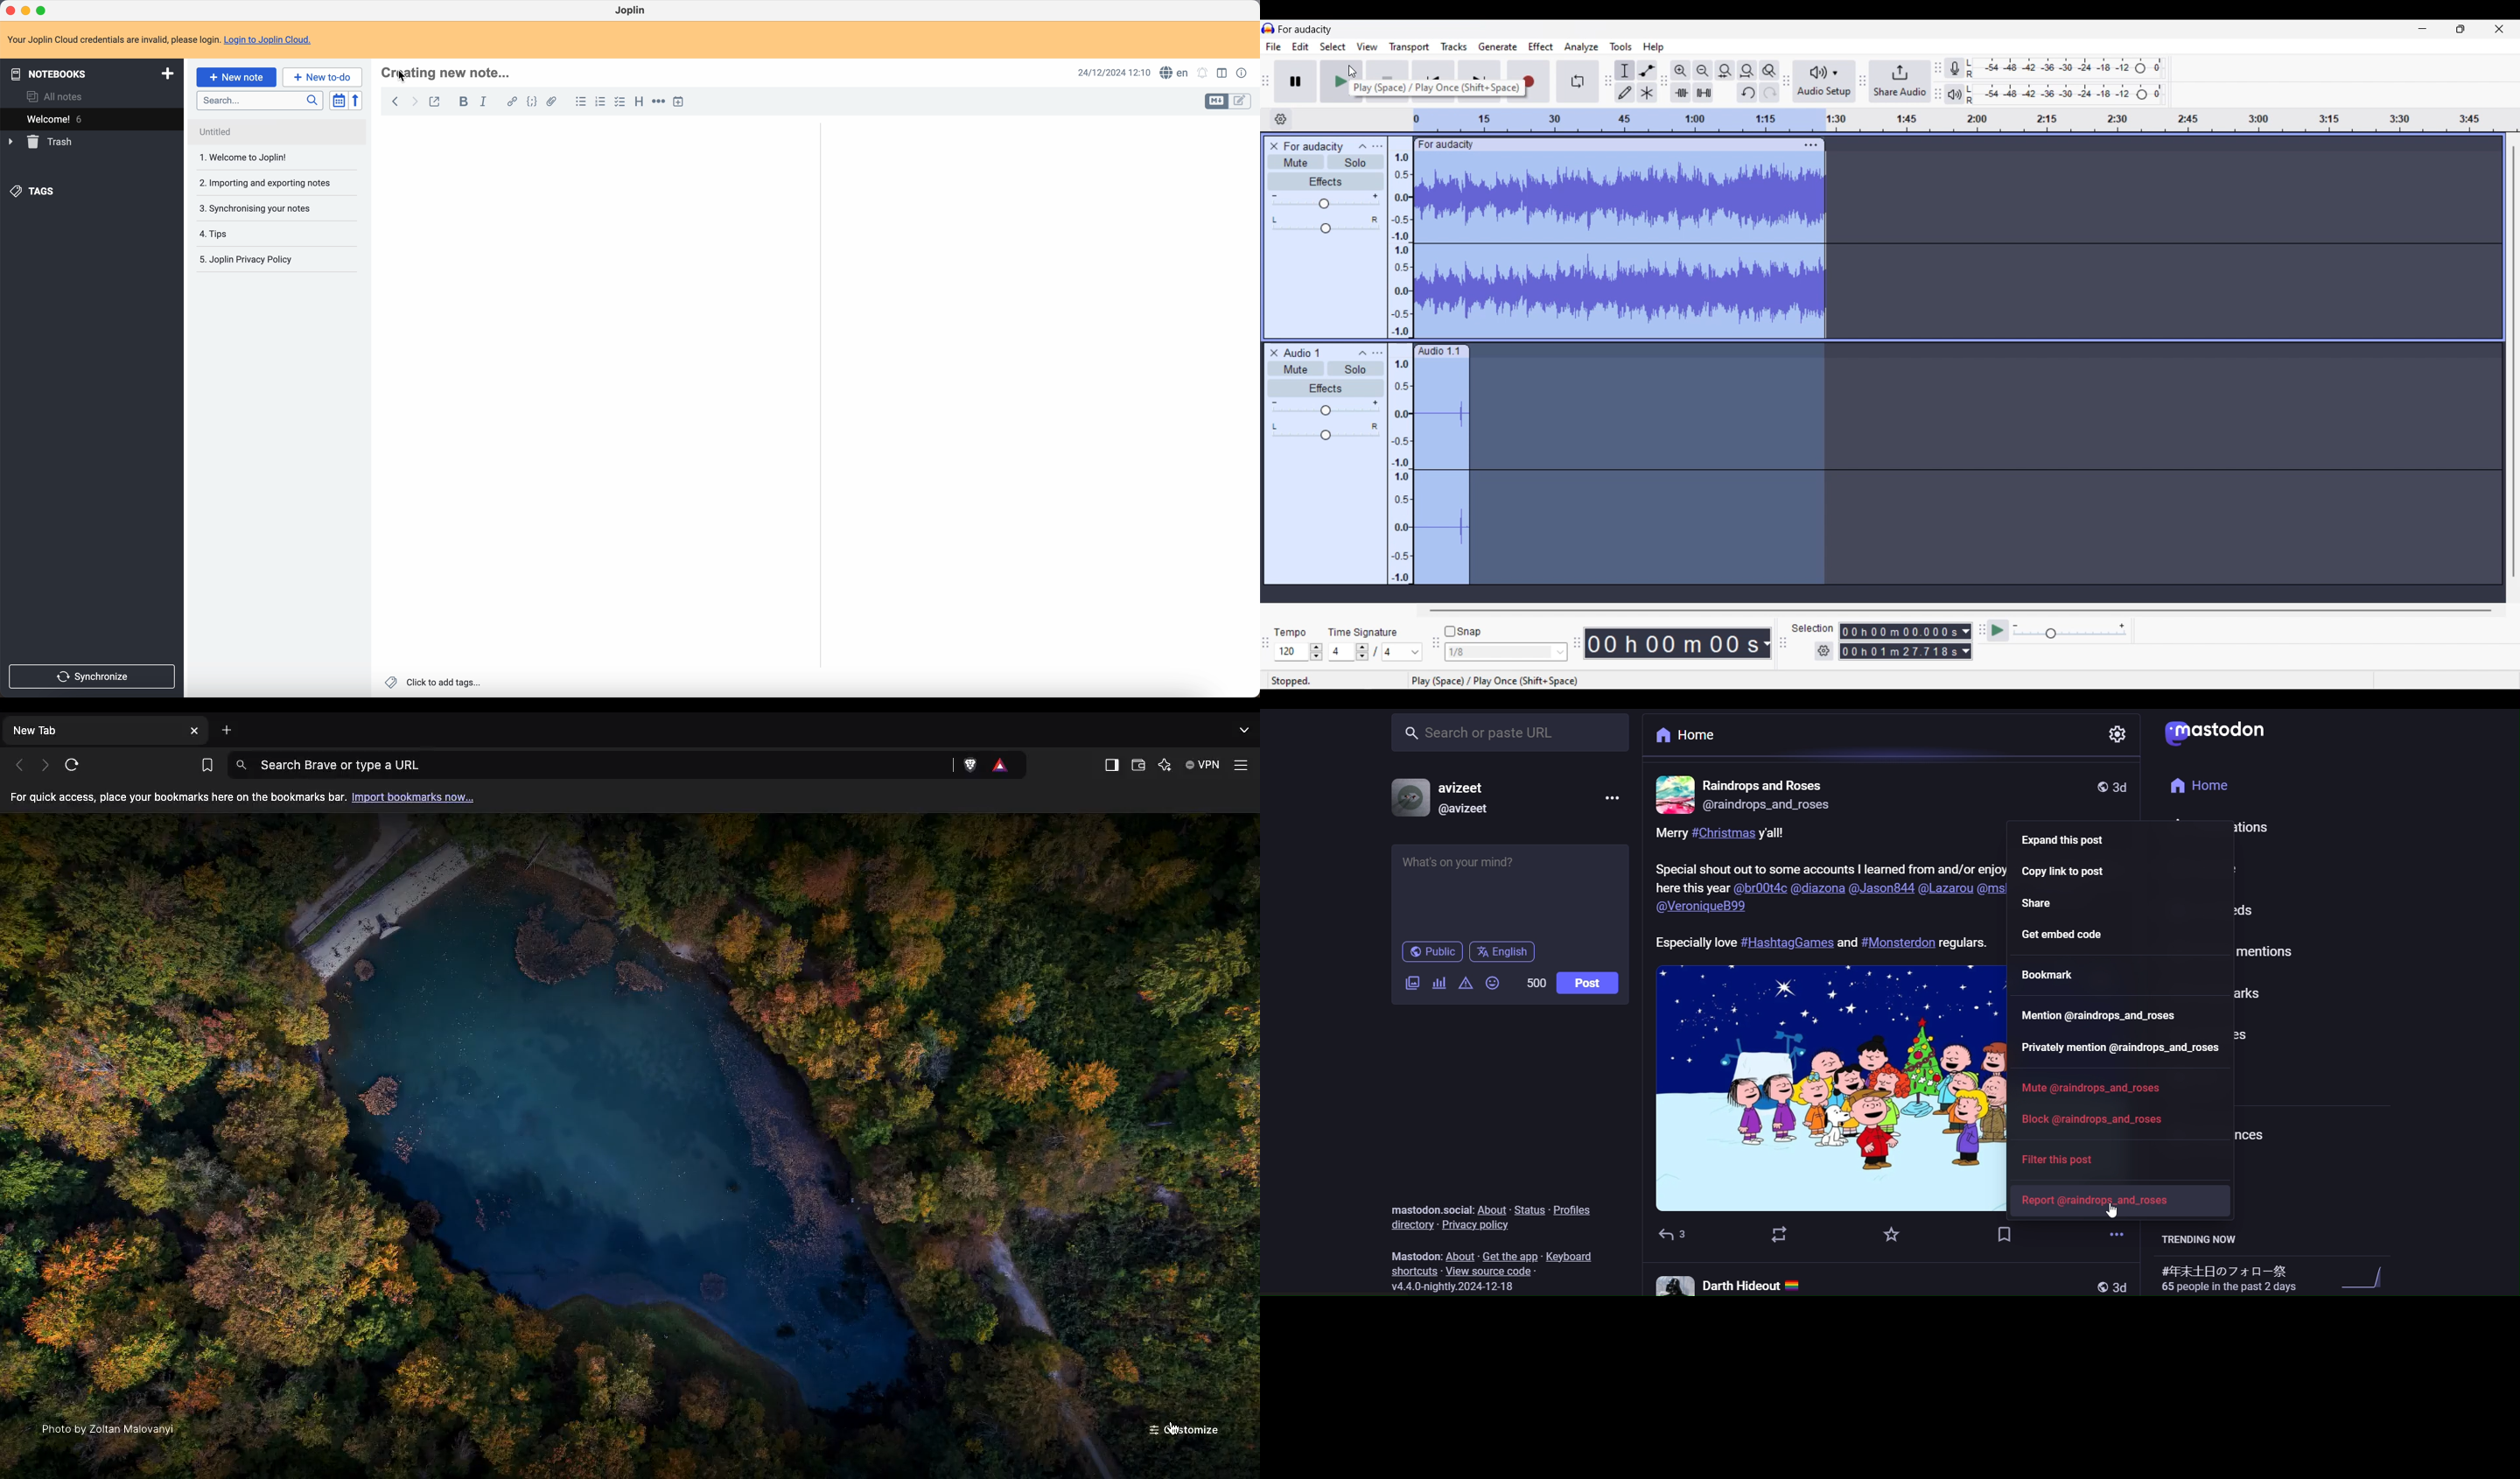 This screenshot has height=1484, width=2520. What do you see at coordinates (251, 261) in the screenshot?
I see `Joplin privacy policy` at bounding box center [251, 261].